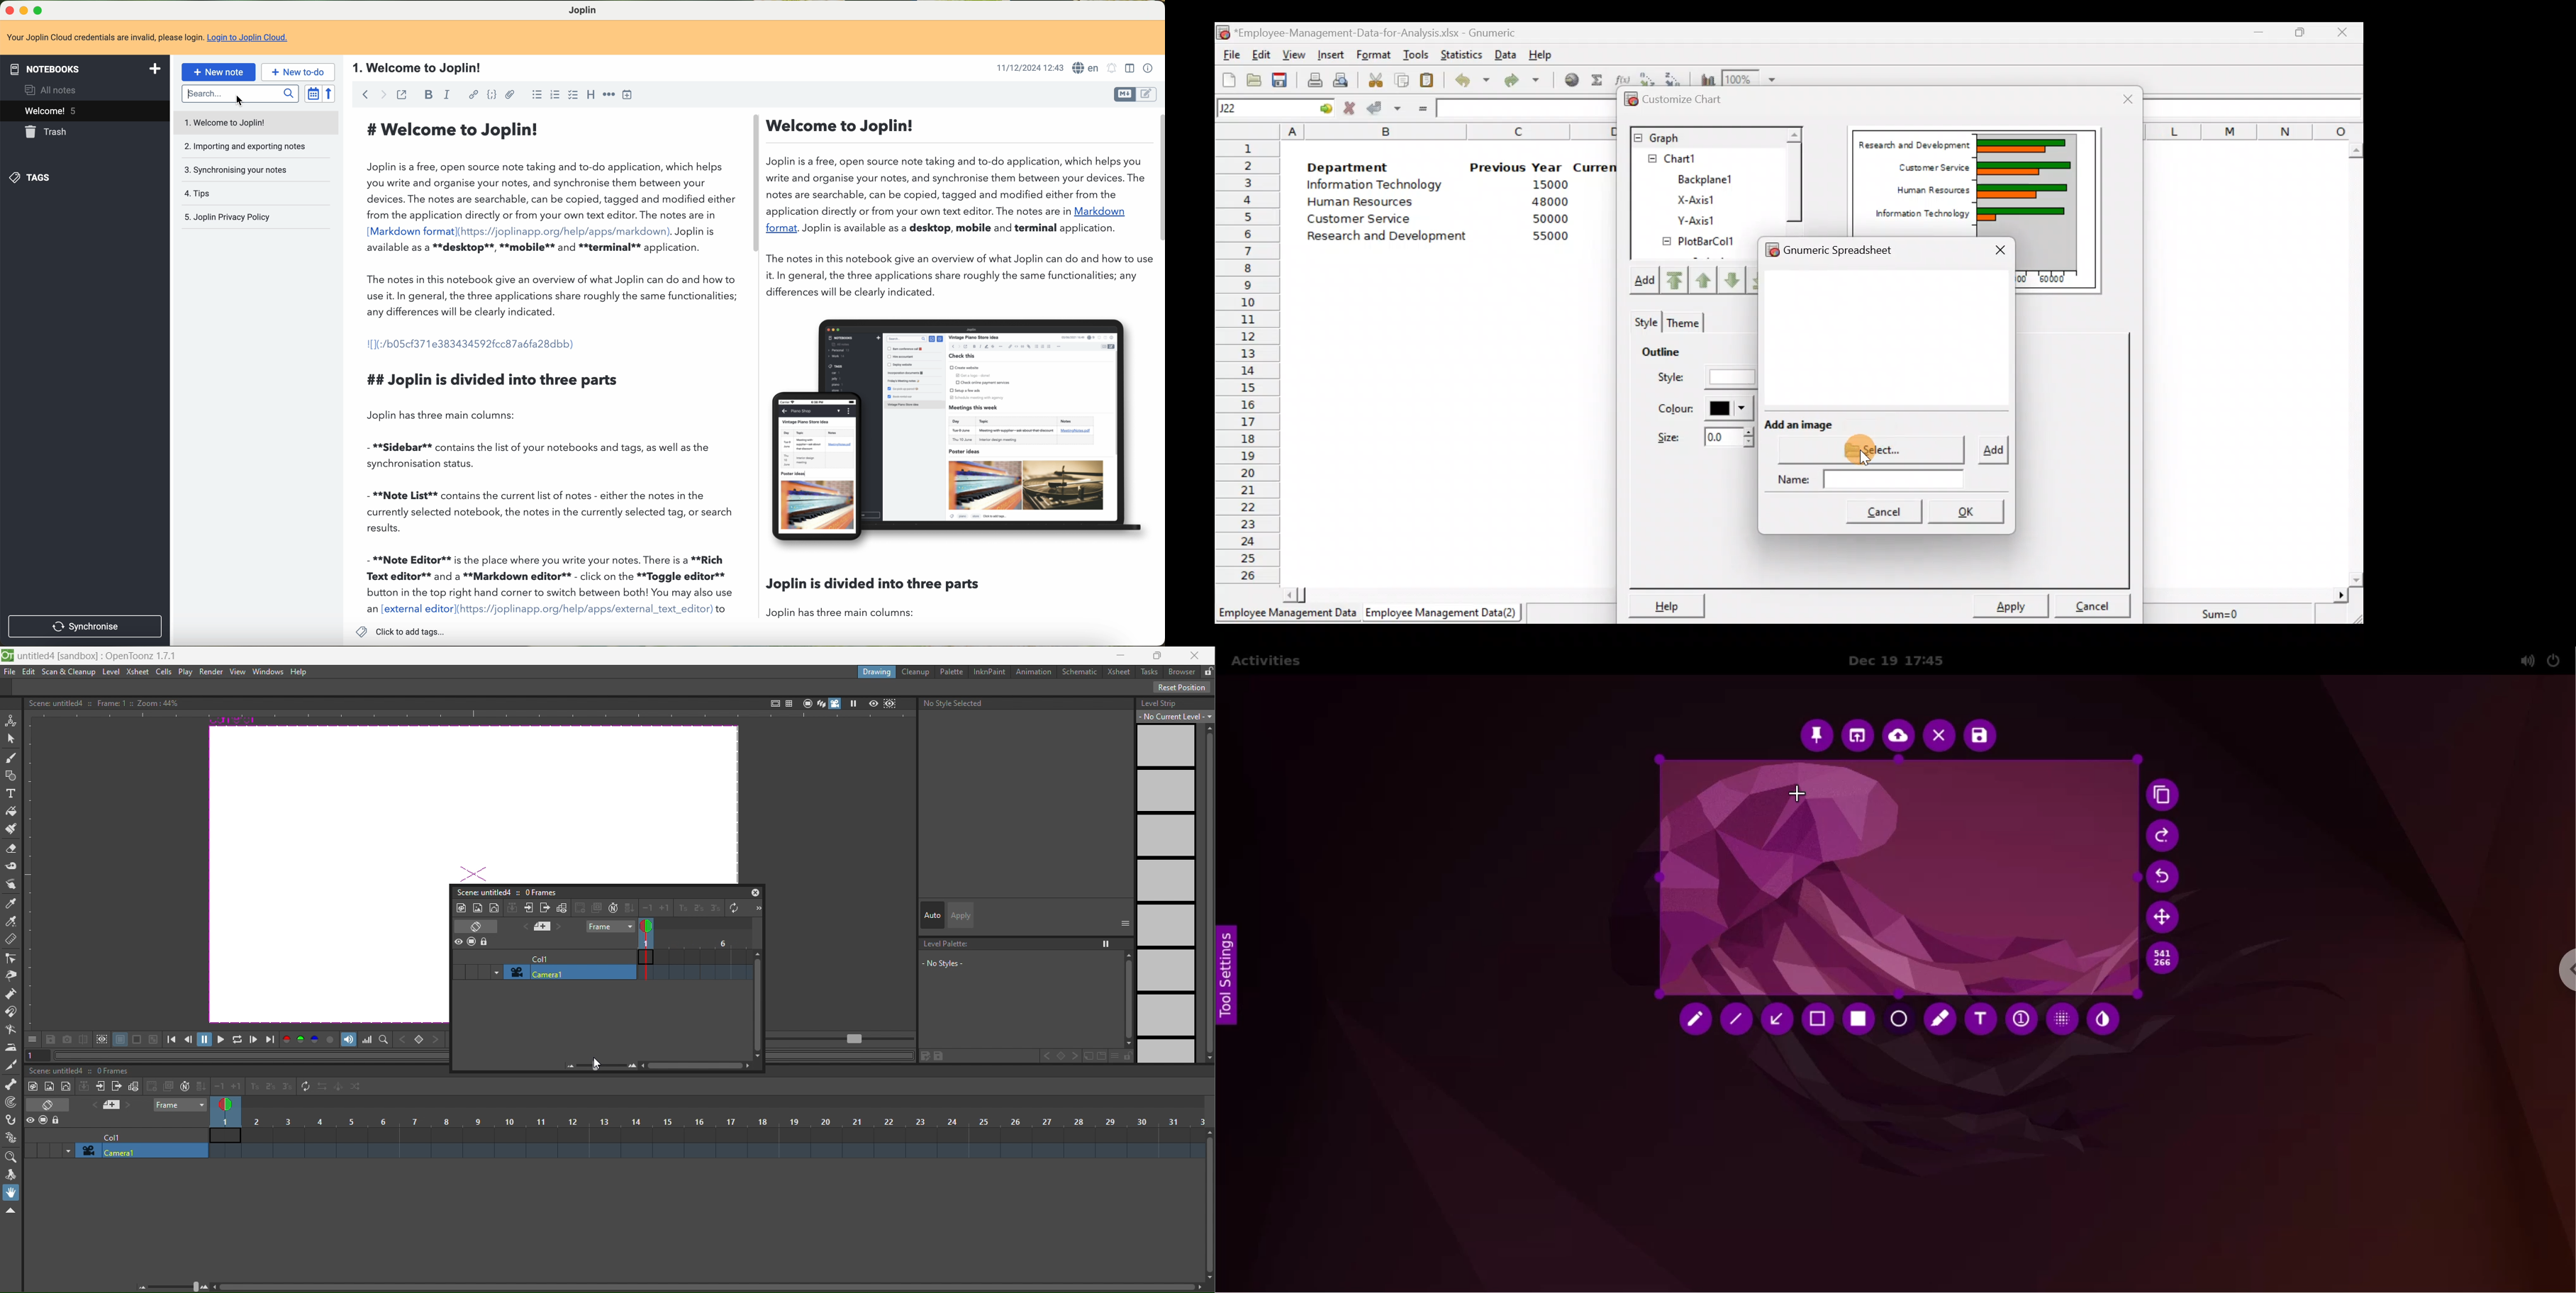  Describe the element at coordinates (965, 434) in the screenshot. I see `image` at that location.